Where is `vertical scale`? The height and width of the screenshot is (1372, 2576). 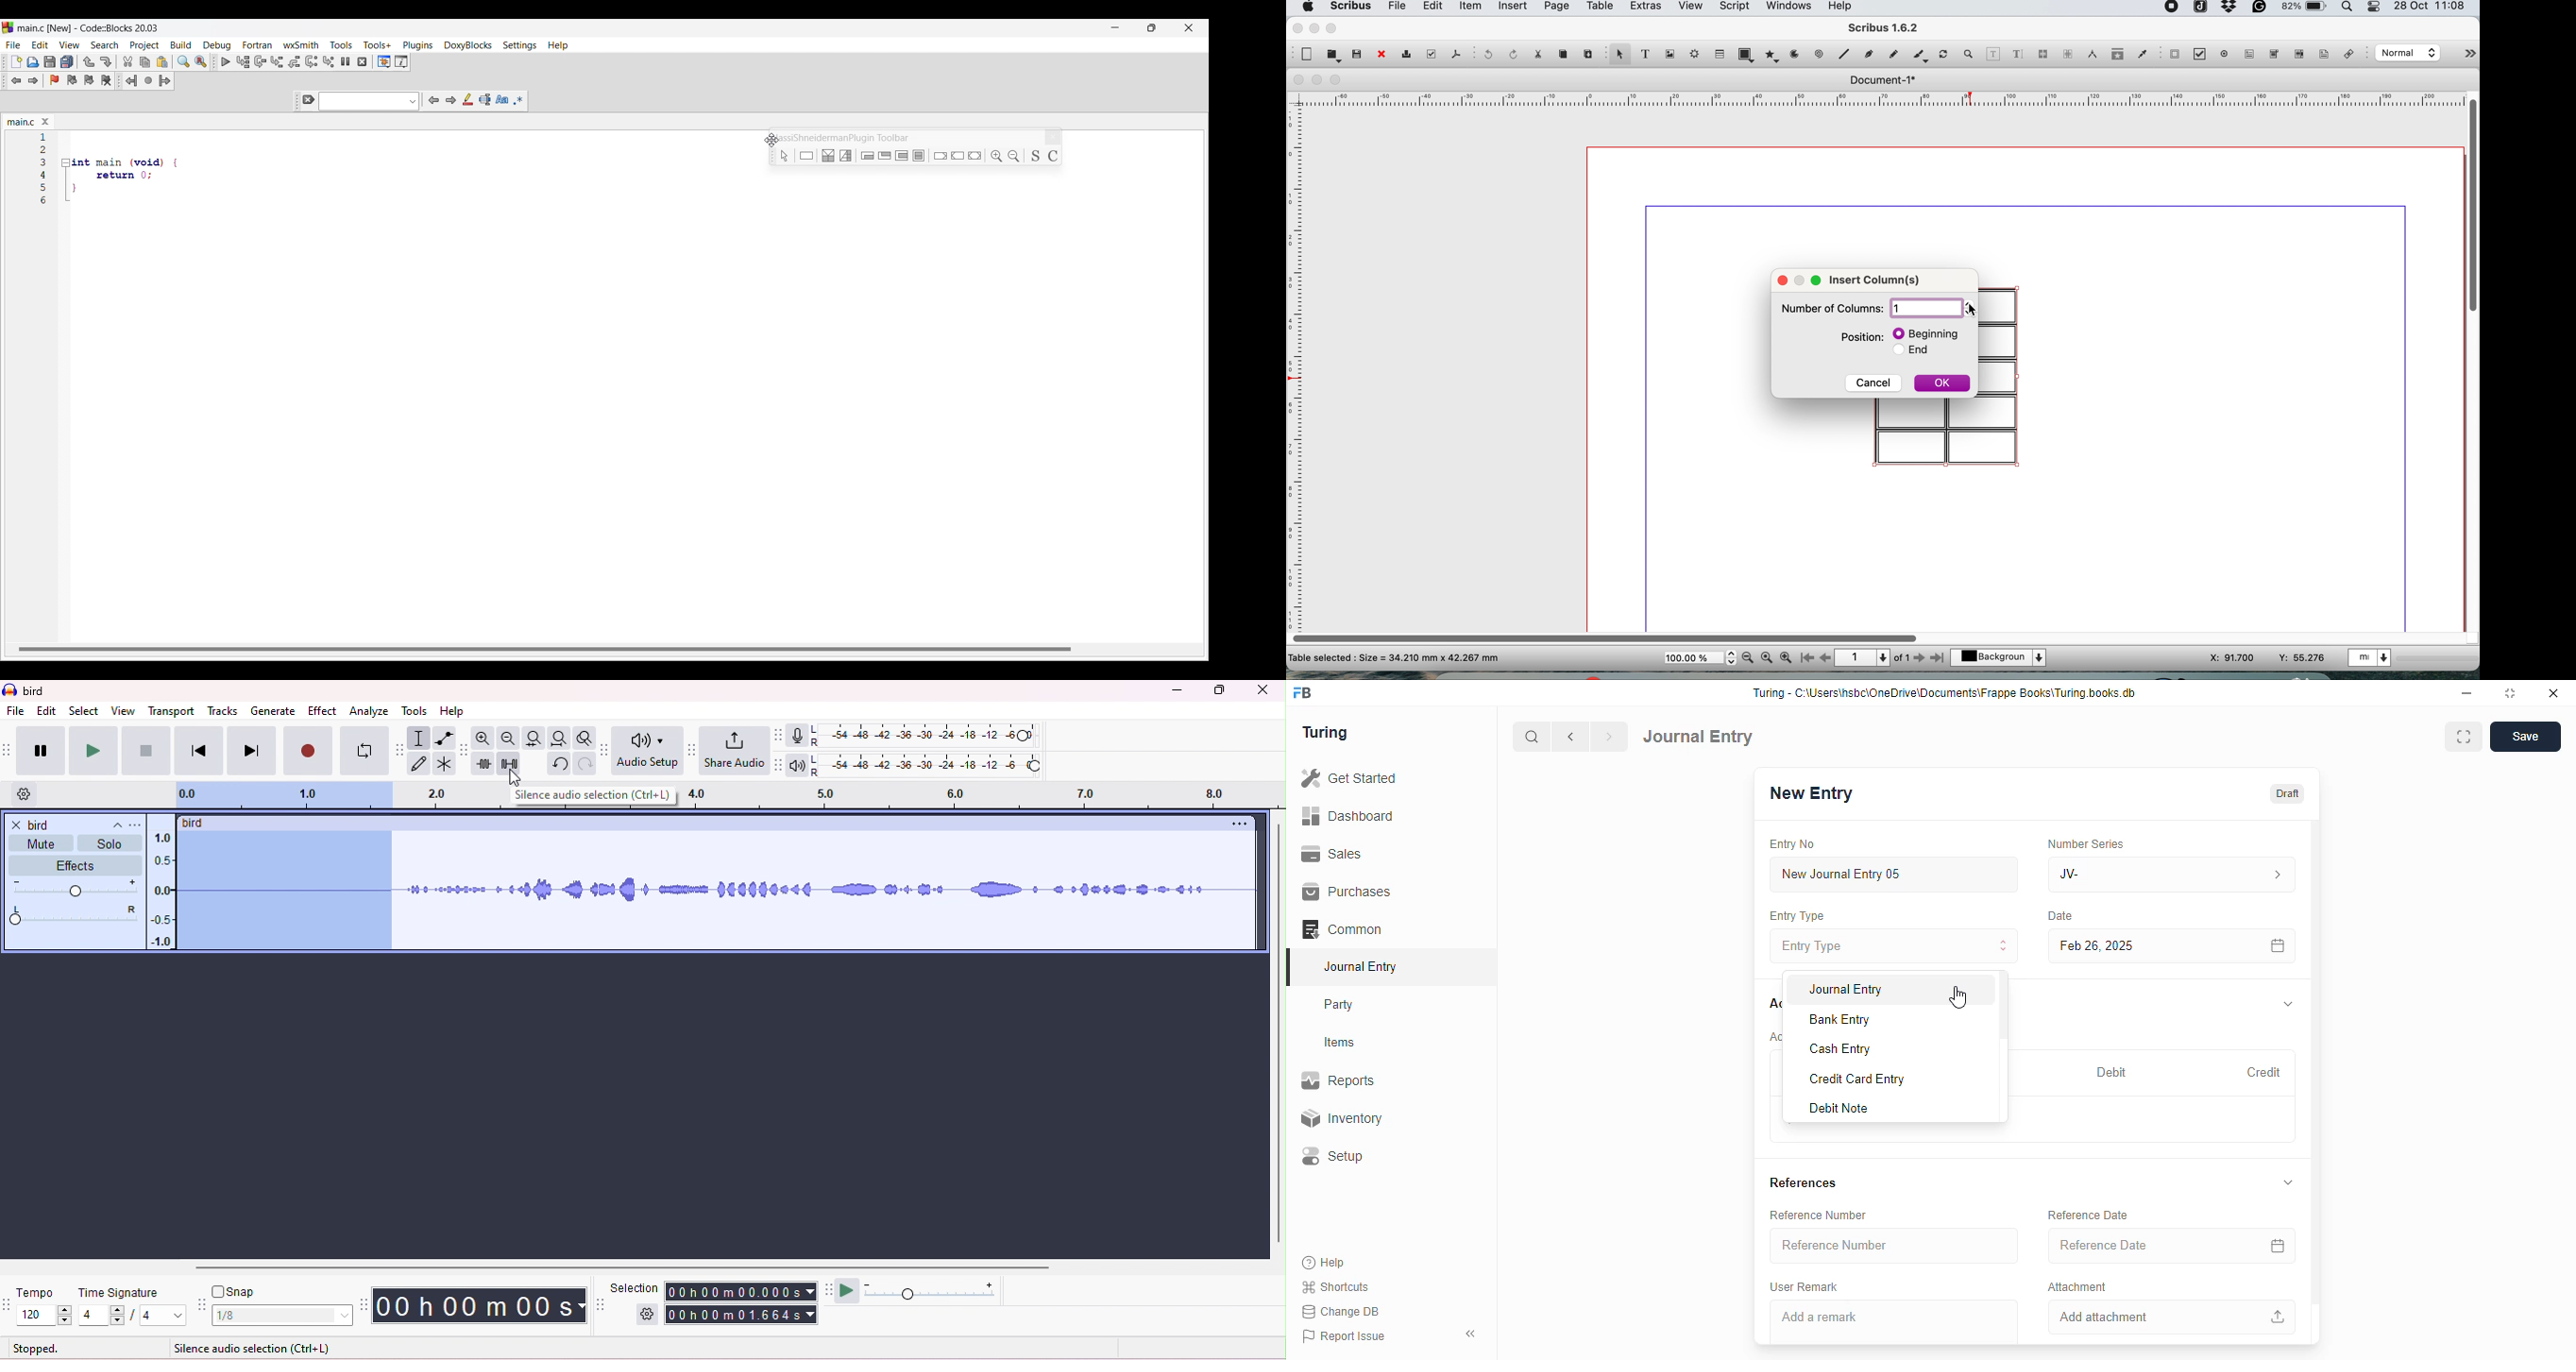
vertical scale is located at coordinates (1298, 359).